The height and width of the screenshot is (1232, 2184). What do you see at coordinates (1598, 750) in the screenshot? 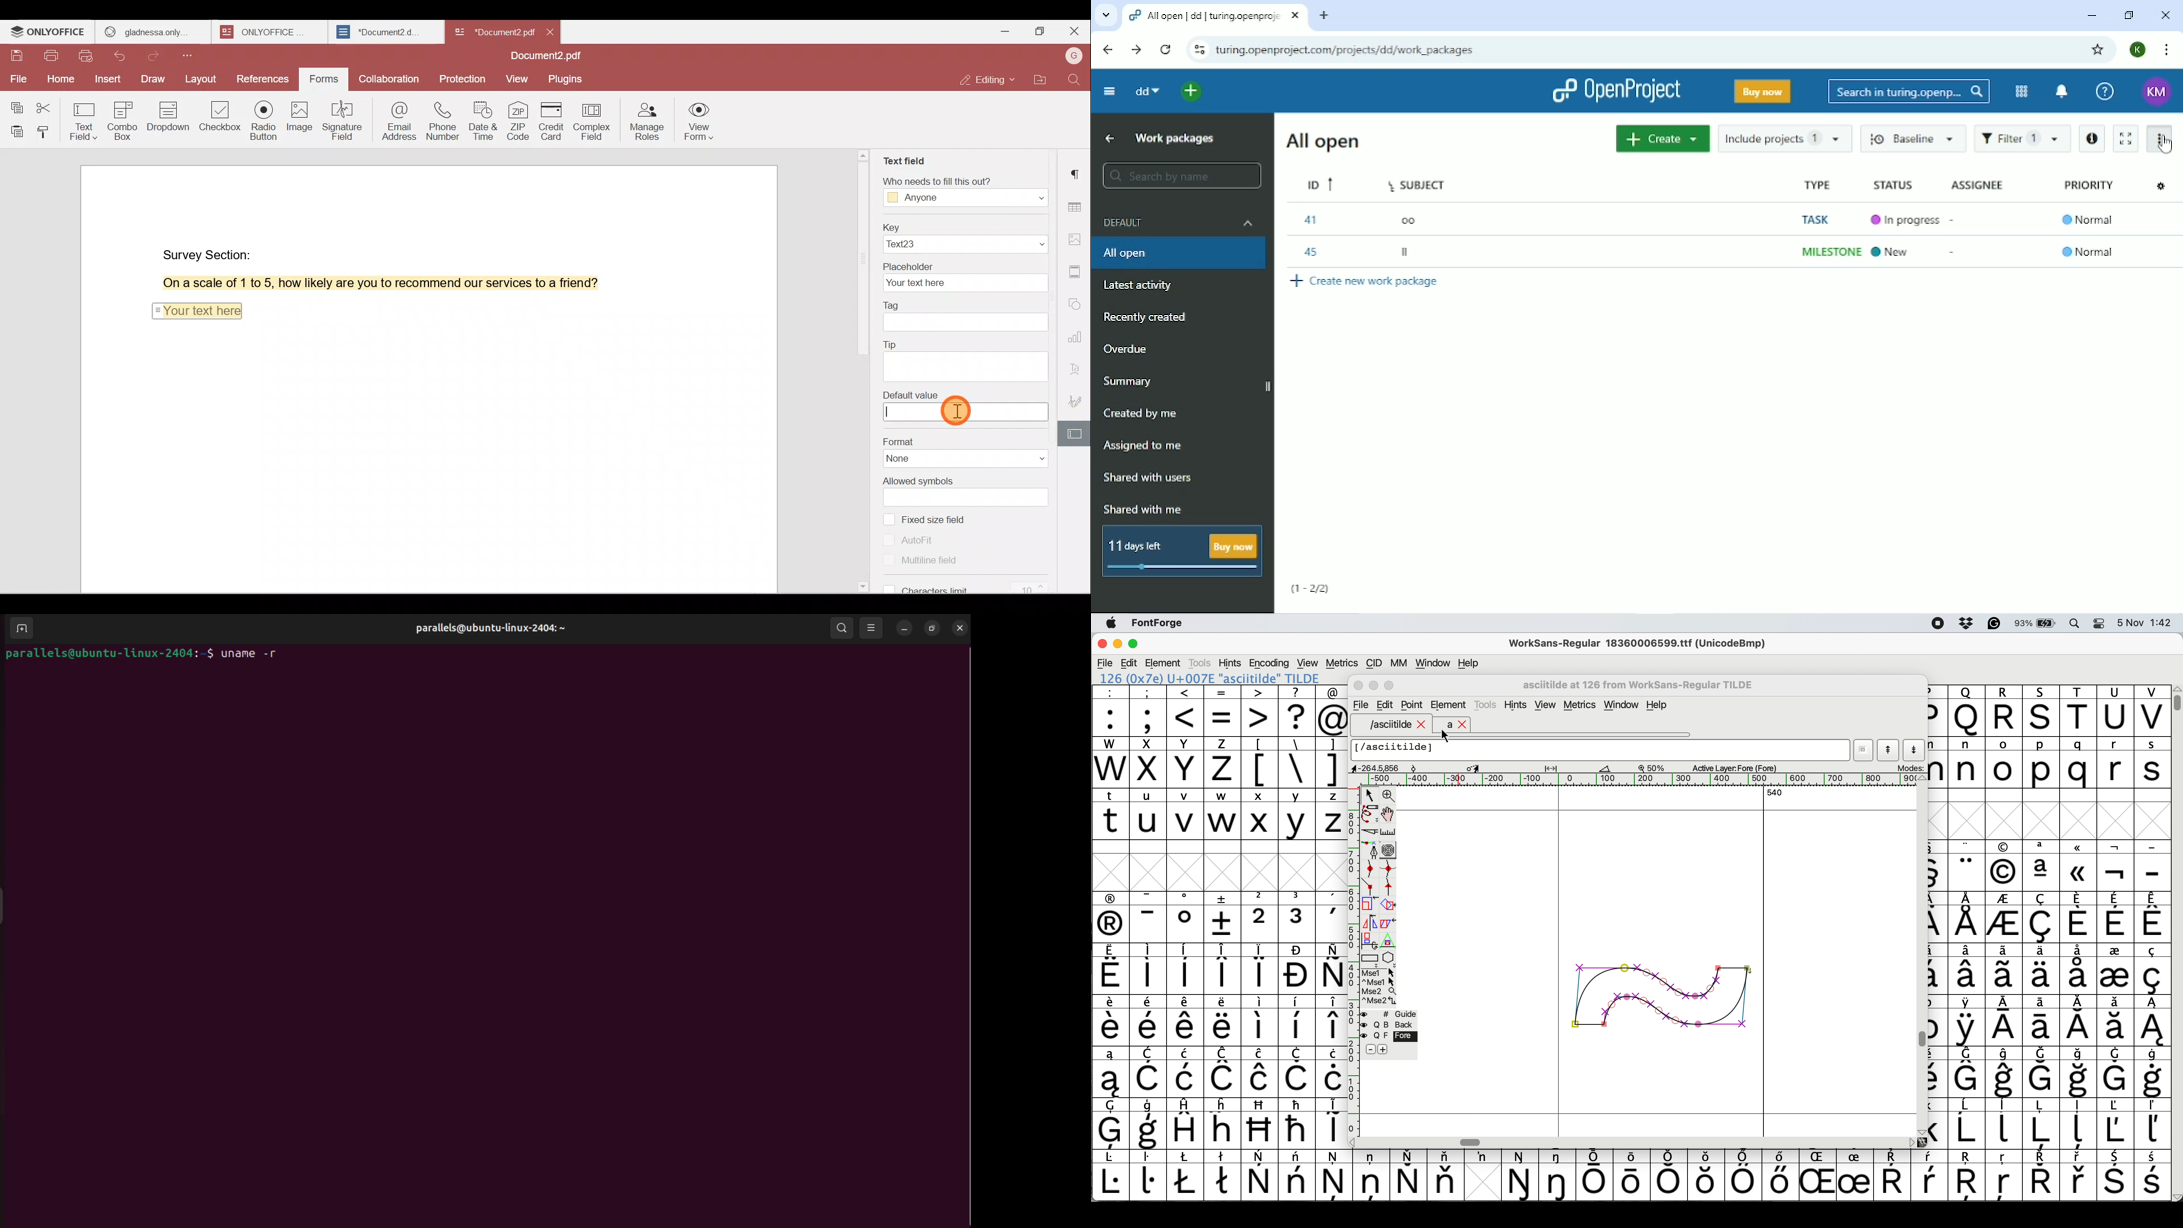
I see `glyph name` at bounding box center [1598, 750].